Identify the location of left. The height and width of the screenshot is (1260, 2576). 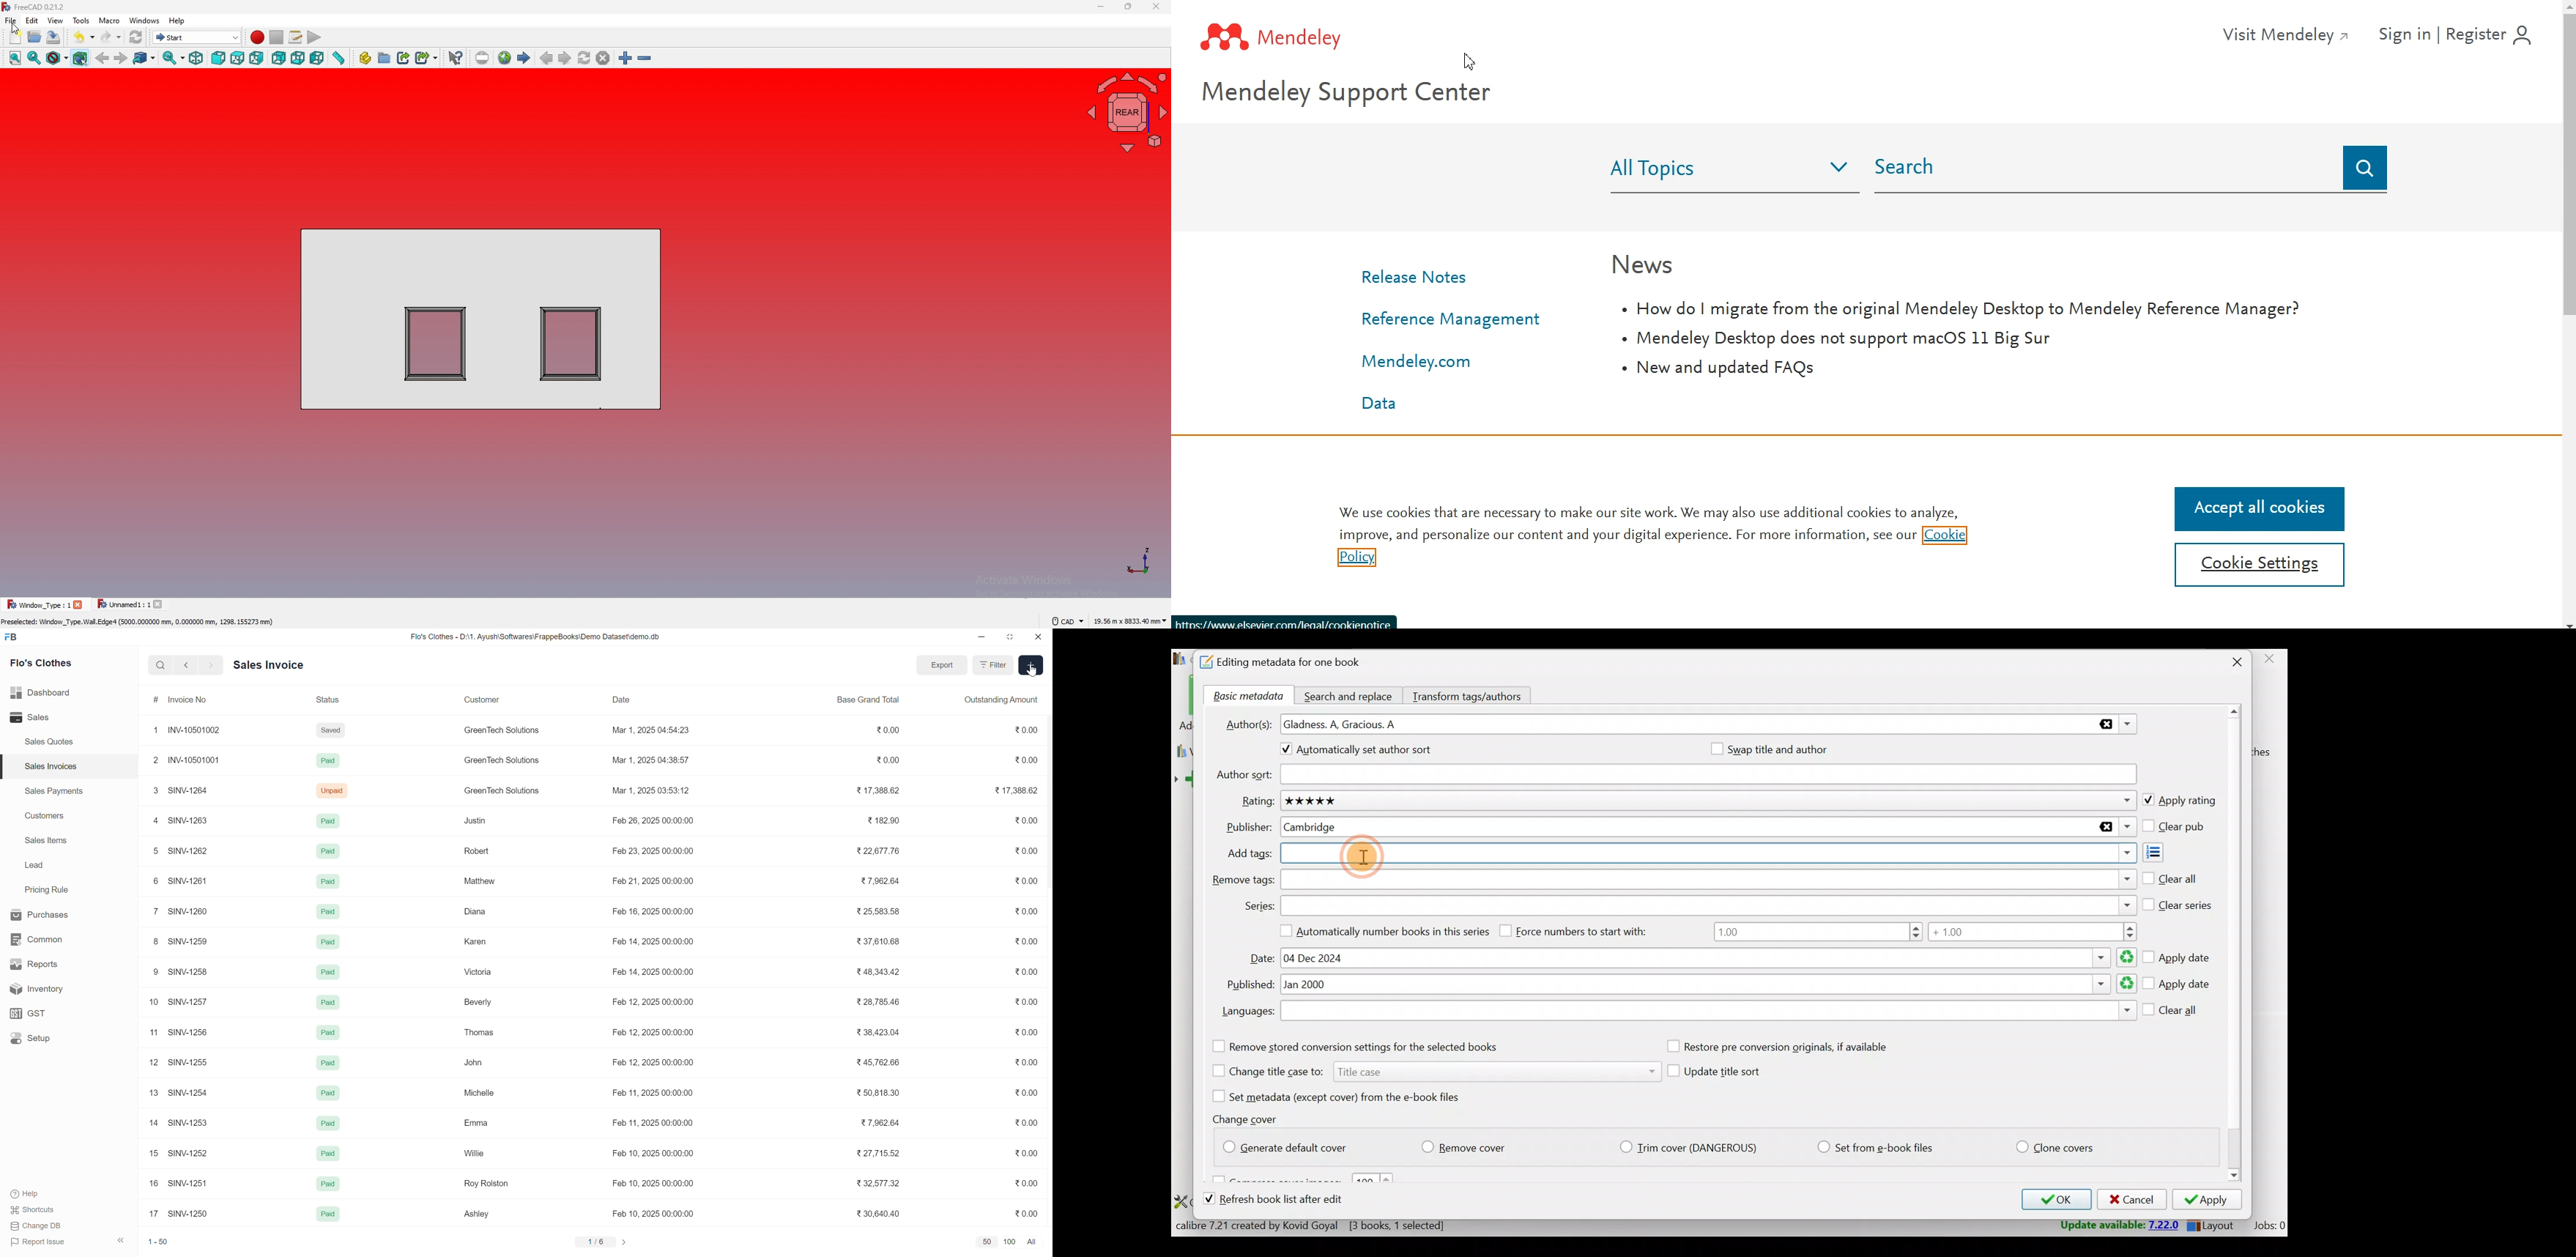
(317, 59).